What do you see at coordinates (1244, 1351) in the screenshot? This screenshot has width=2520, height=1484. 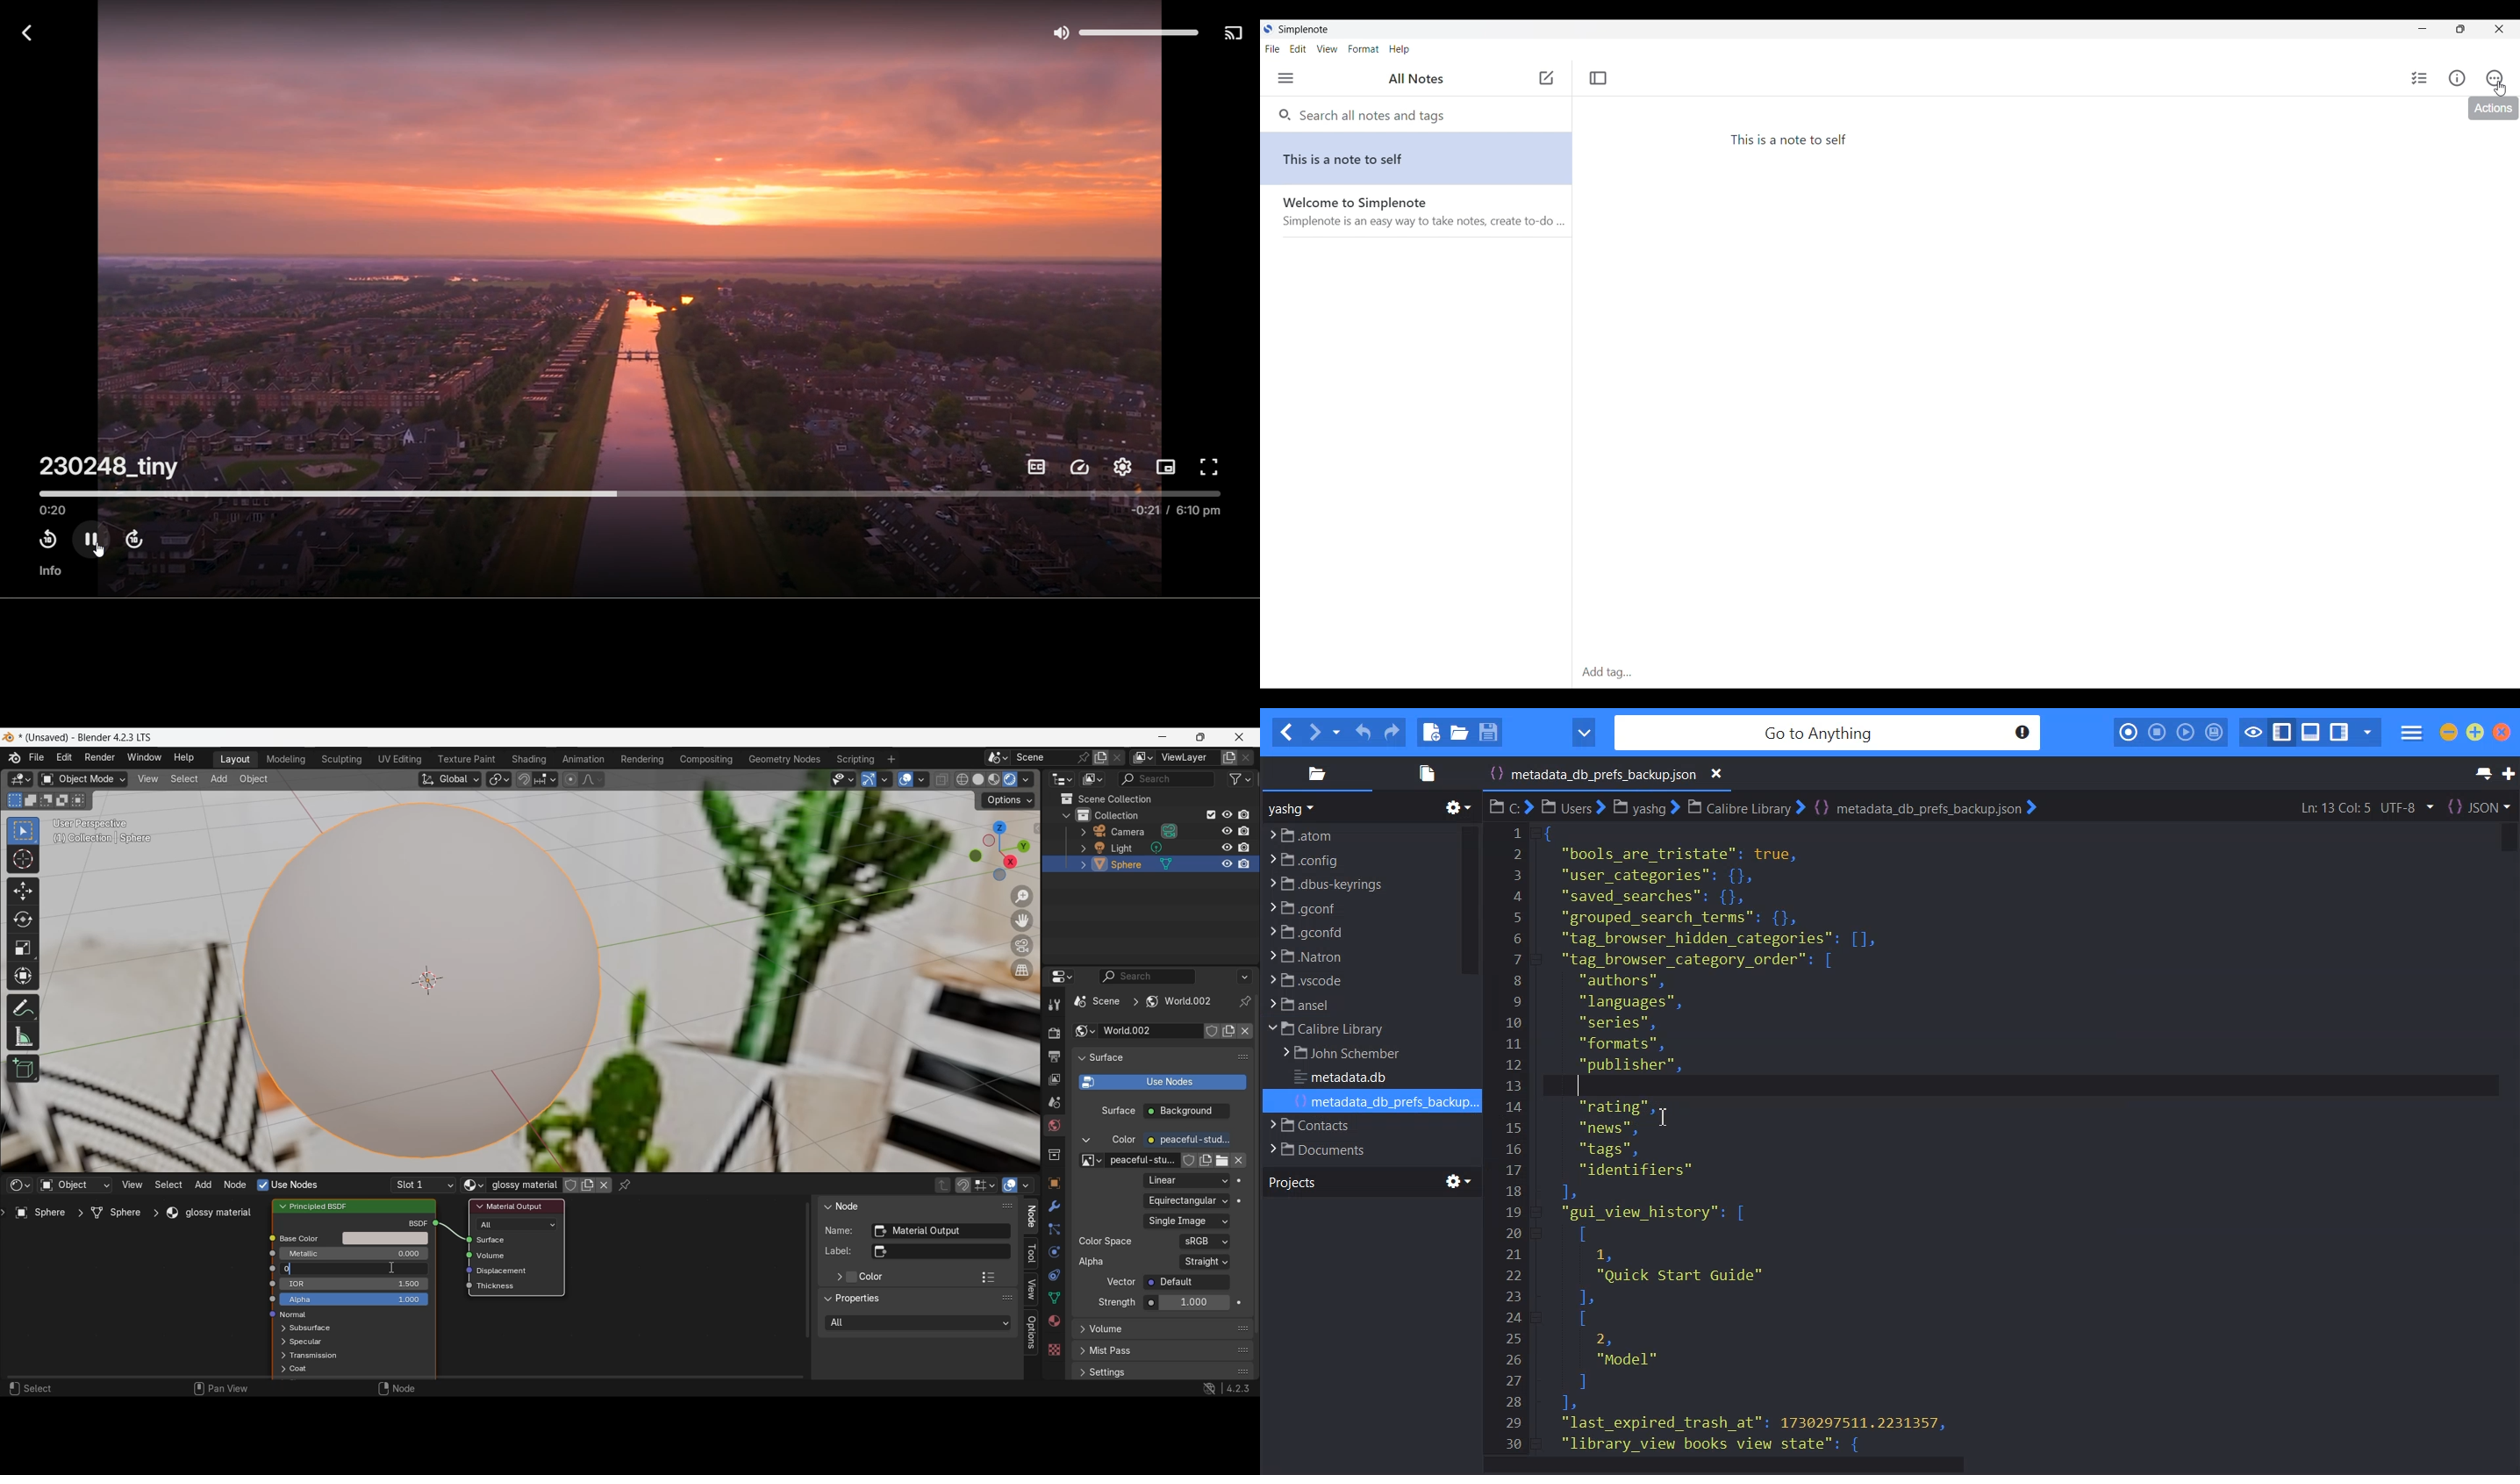 I see `Float mist pass` at bounding box center [1244, 1351].